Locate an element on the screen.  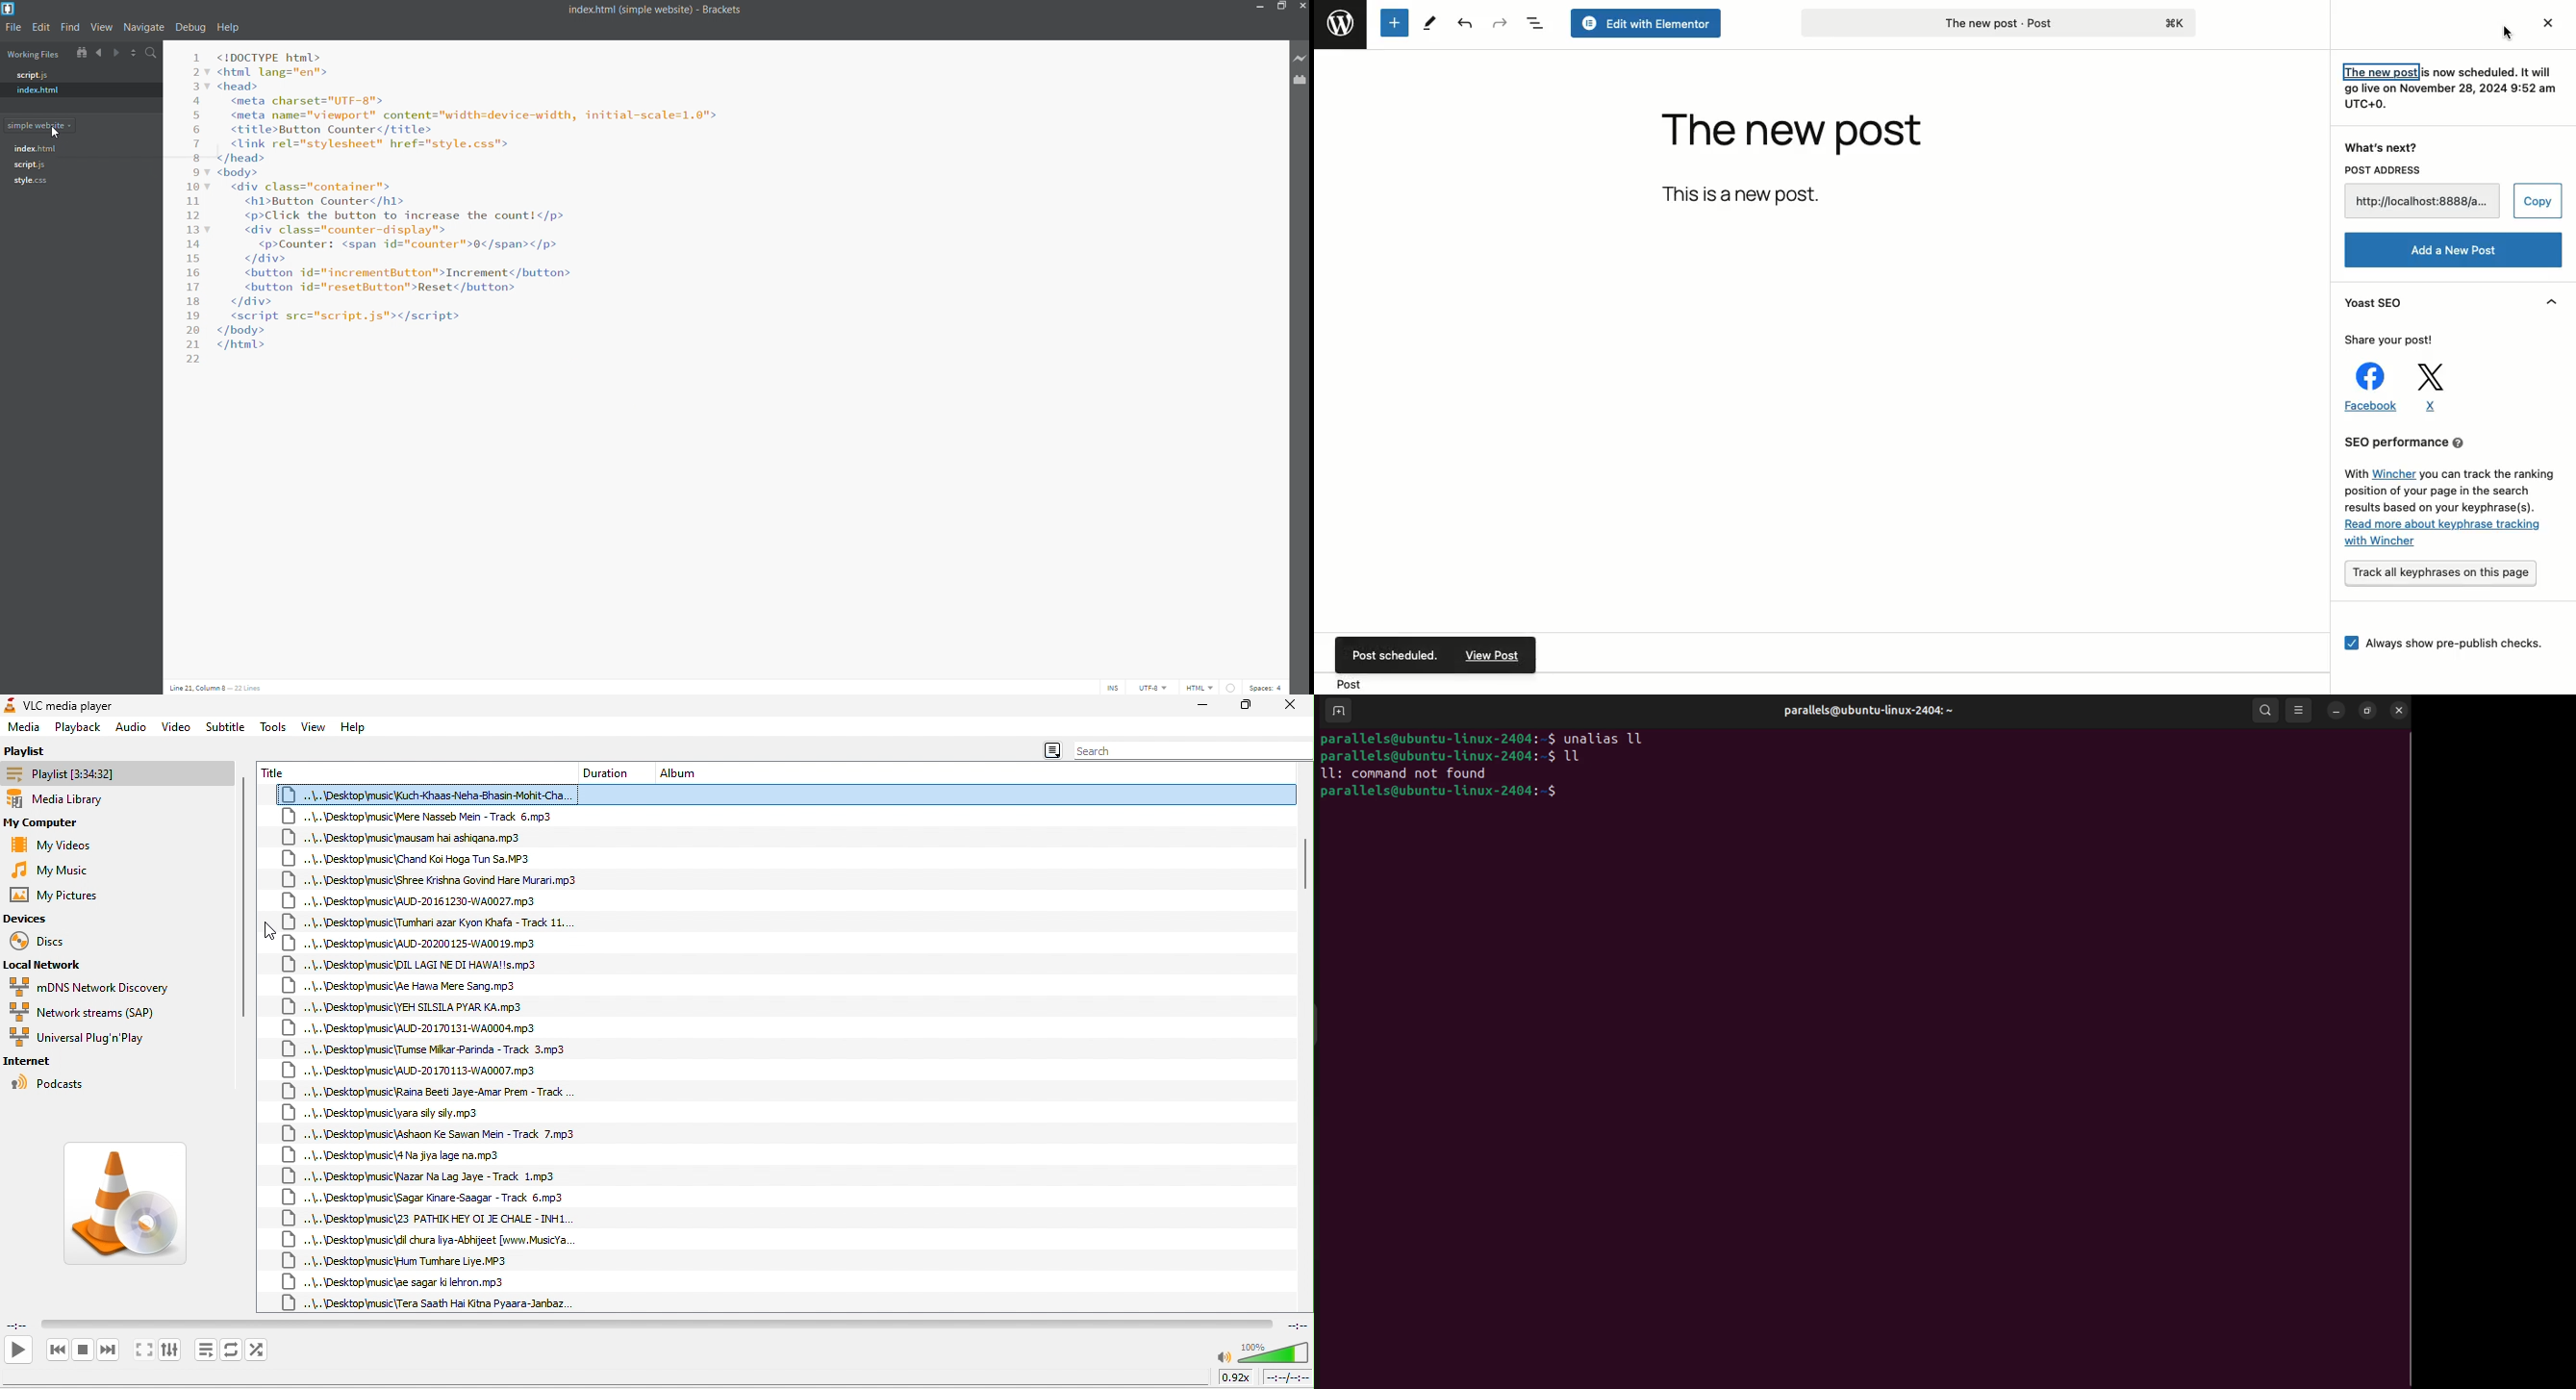
userprofile is located at coordinates (1867, 712).